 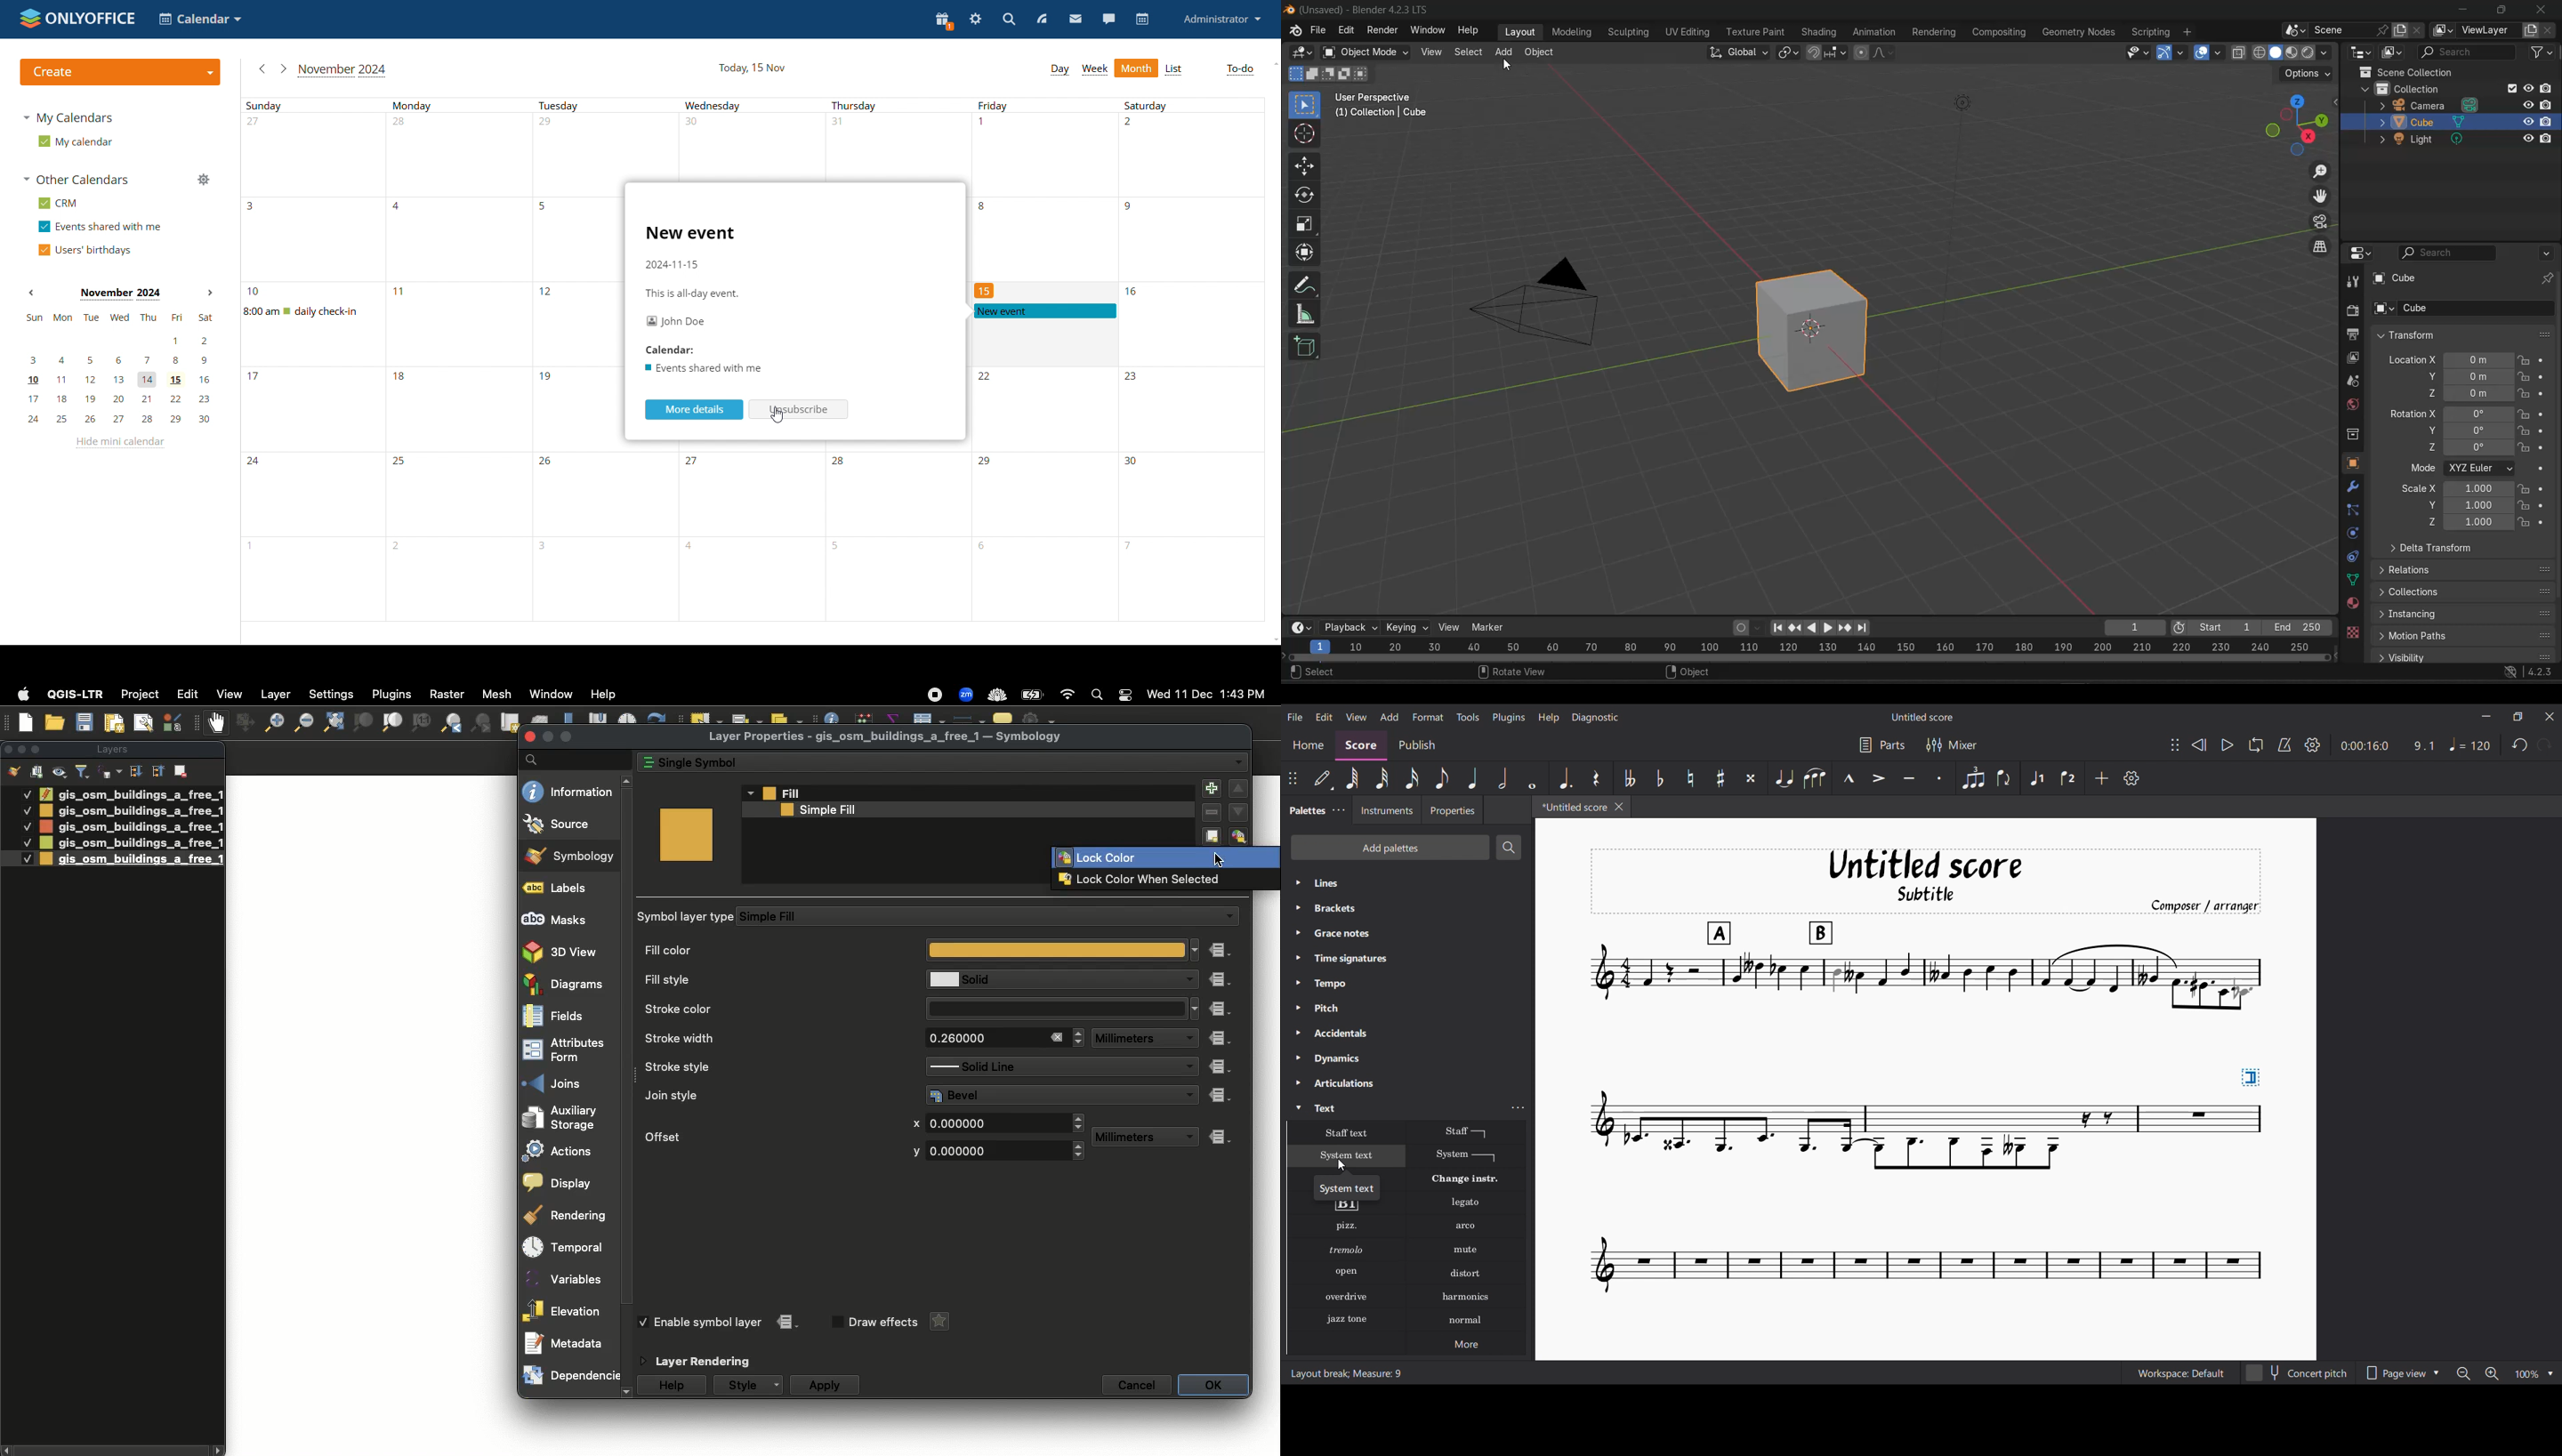 What do you see at coordinates (25, 842) in the screenshot?
I see `Checked` at bounding box center [25, 842].